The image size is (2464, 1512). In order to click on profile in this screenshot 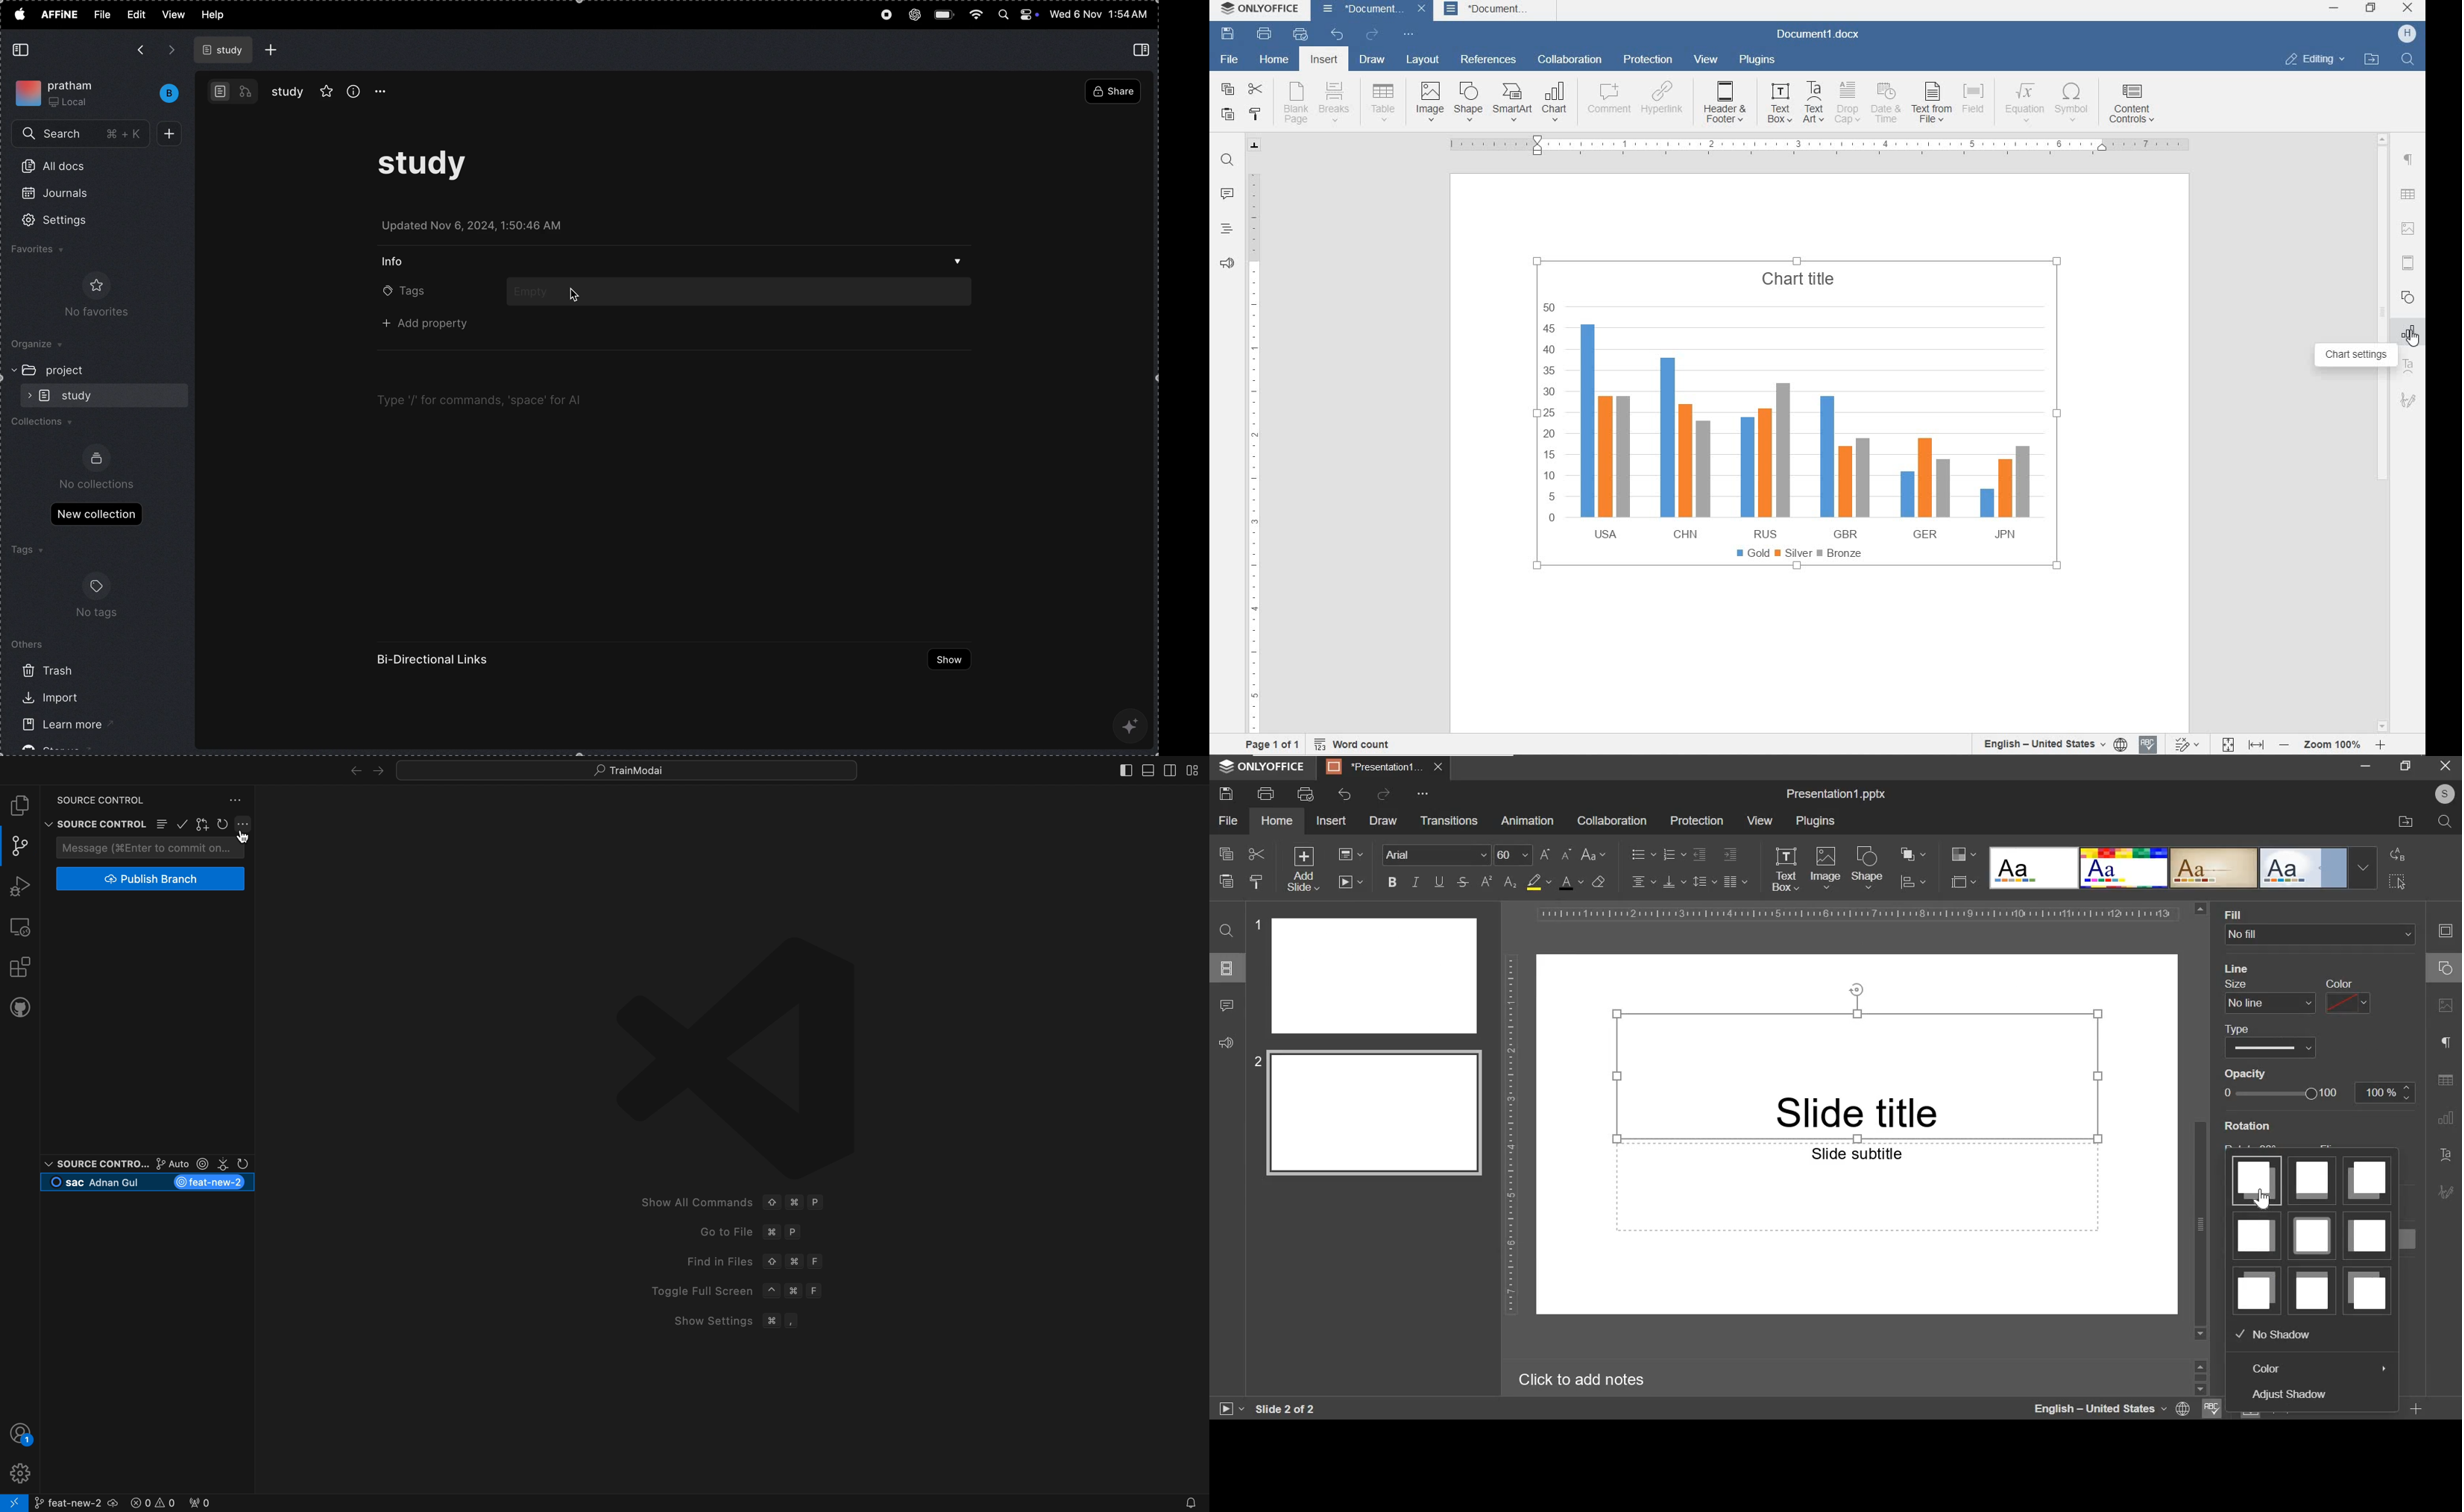, I will do `click(18, 1472)`.